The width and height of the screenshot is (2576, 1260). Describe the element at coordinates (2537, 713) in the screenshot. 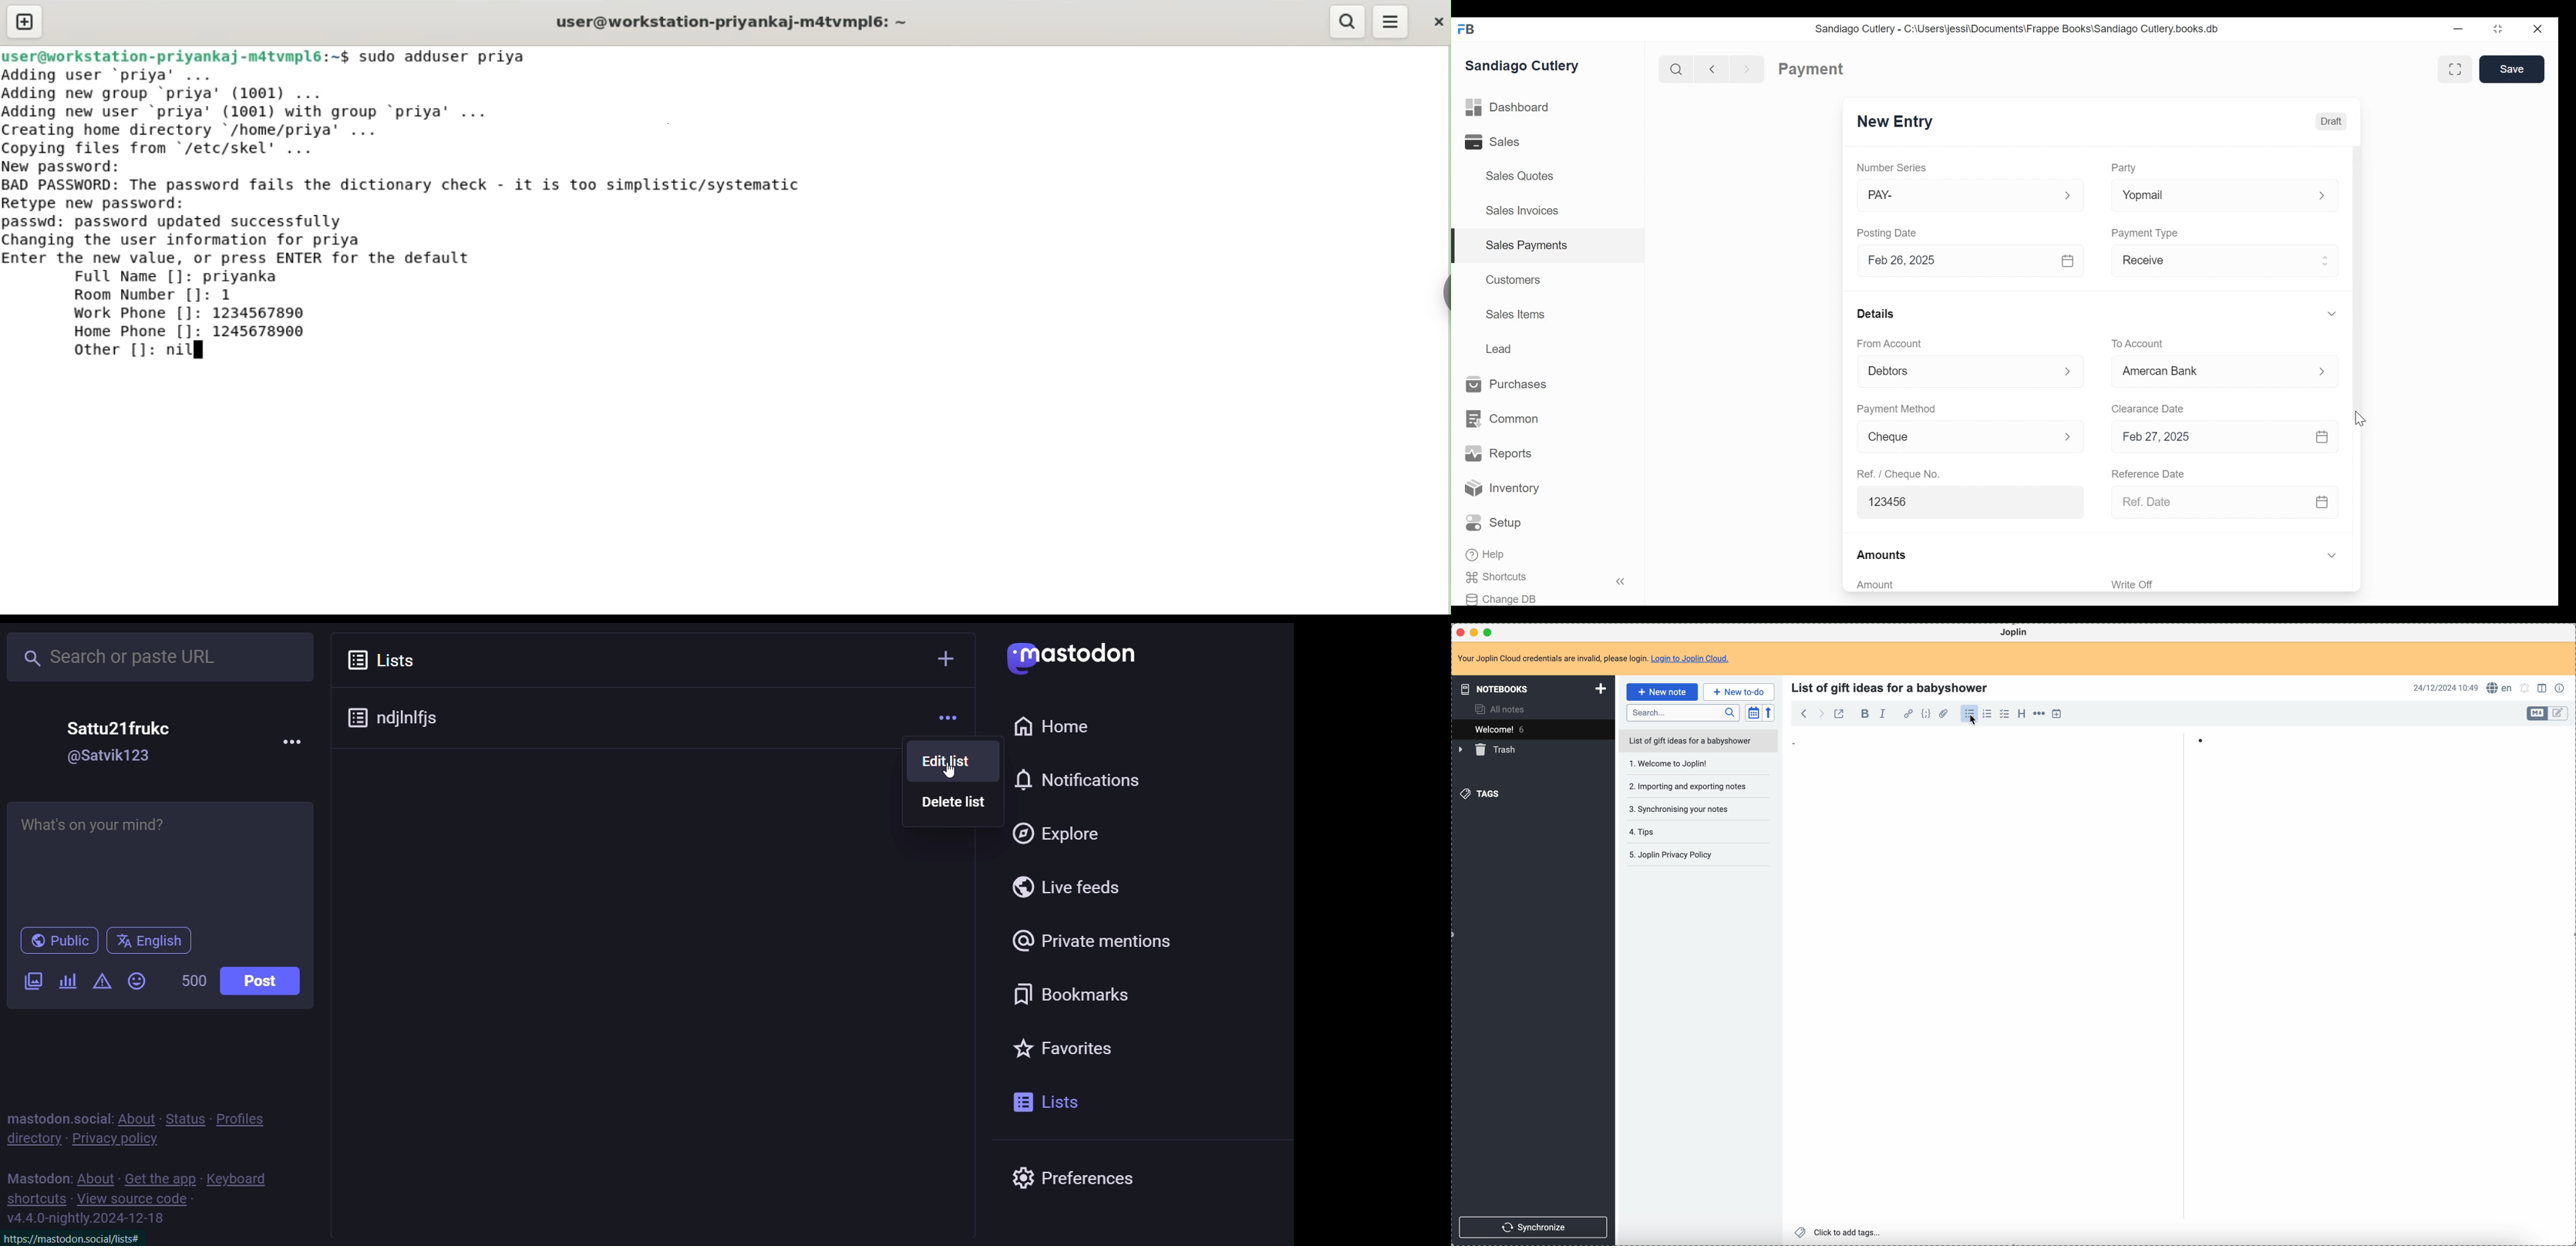

I see `toggle edit layout` at that location.